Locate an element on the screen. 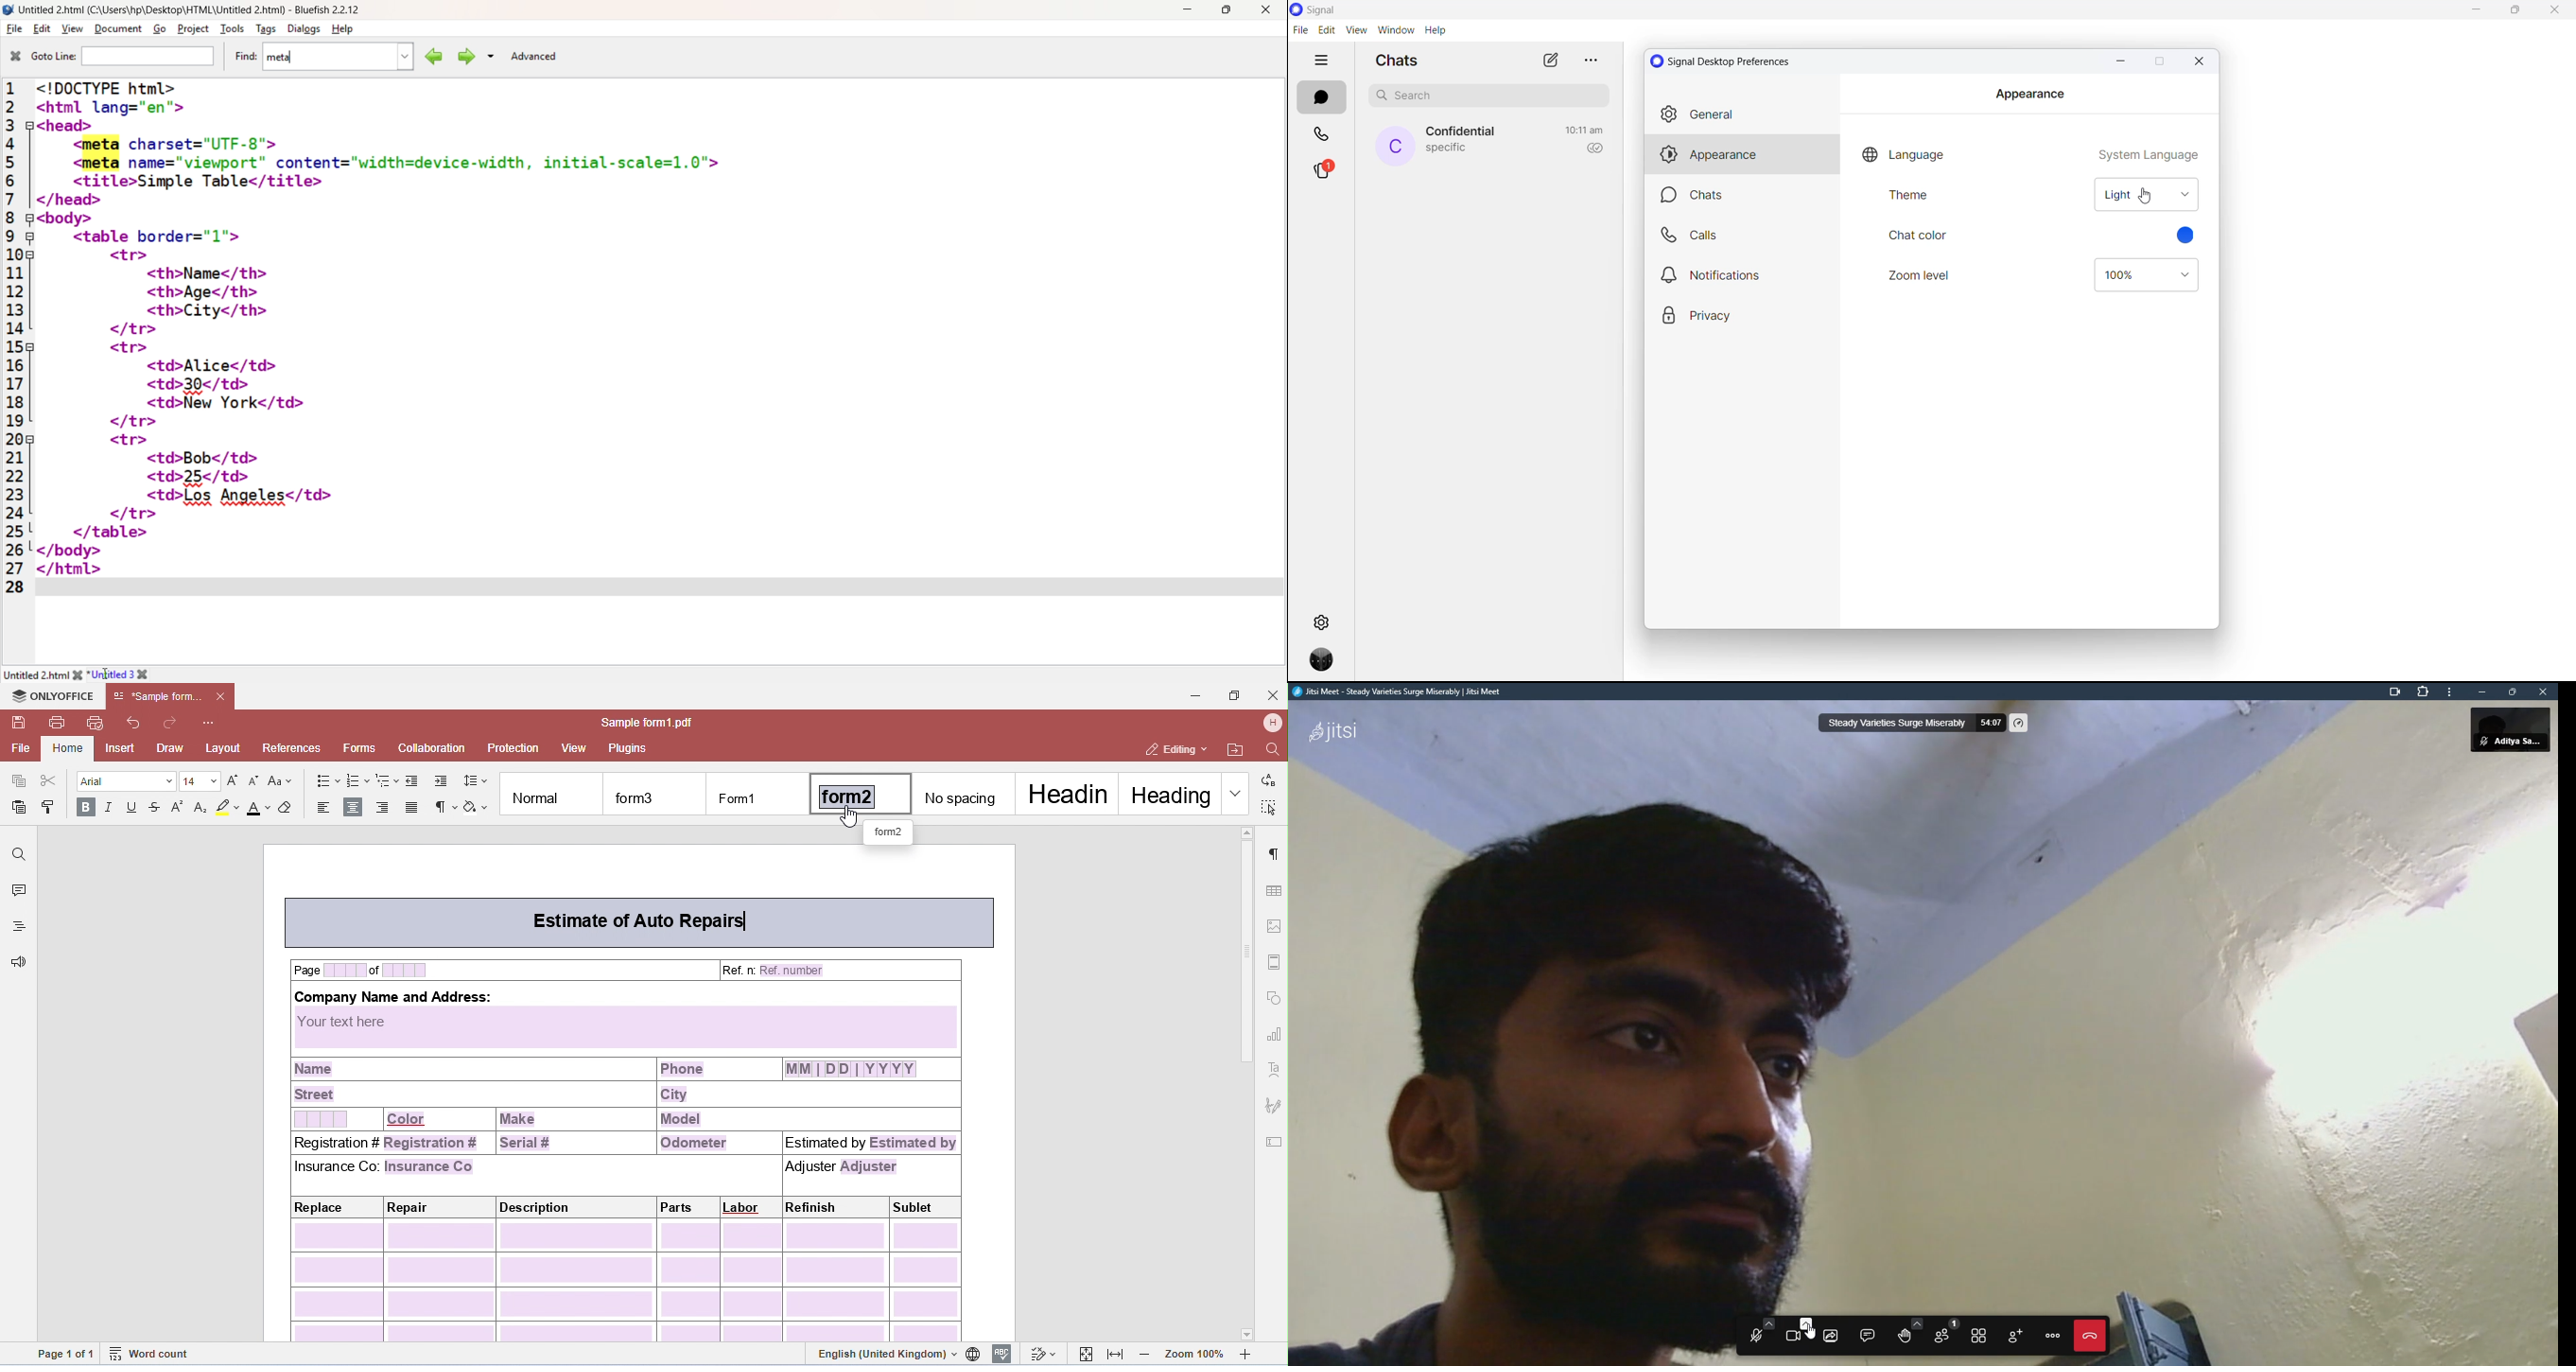  settings is located at coordinates (1324, 621).